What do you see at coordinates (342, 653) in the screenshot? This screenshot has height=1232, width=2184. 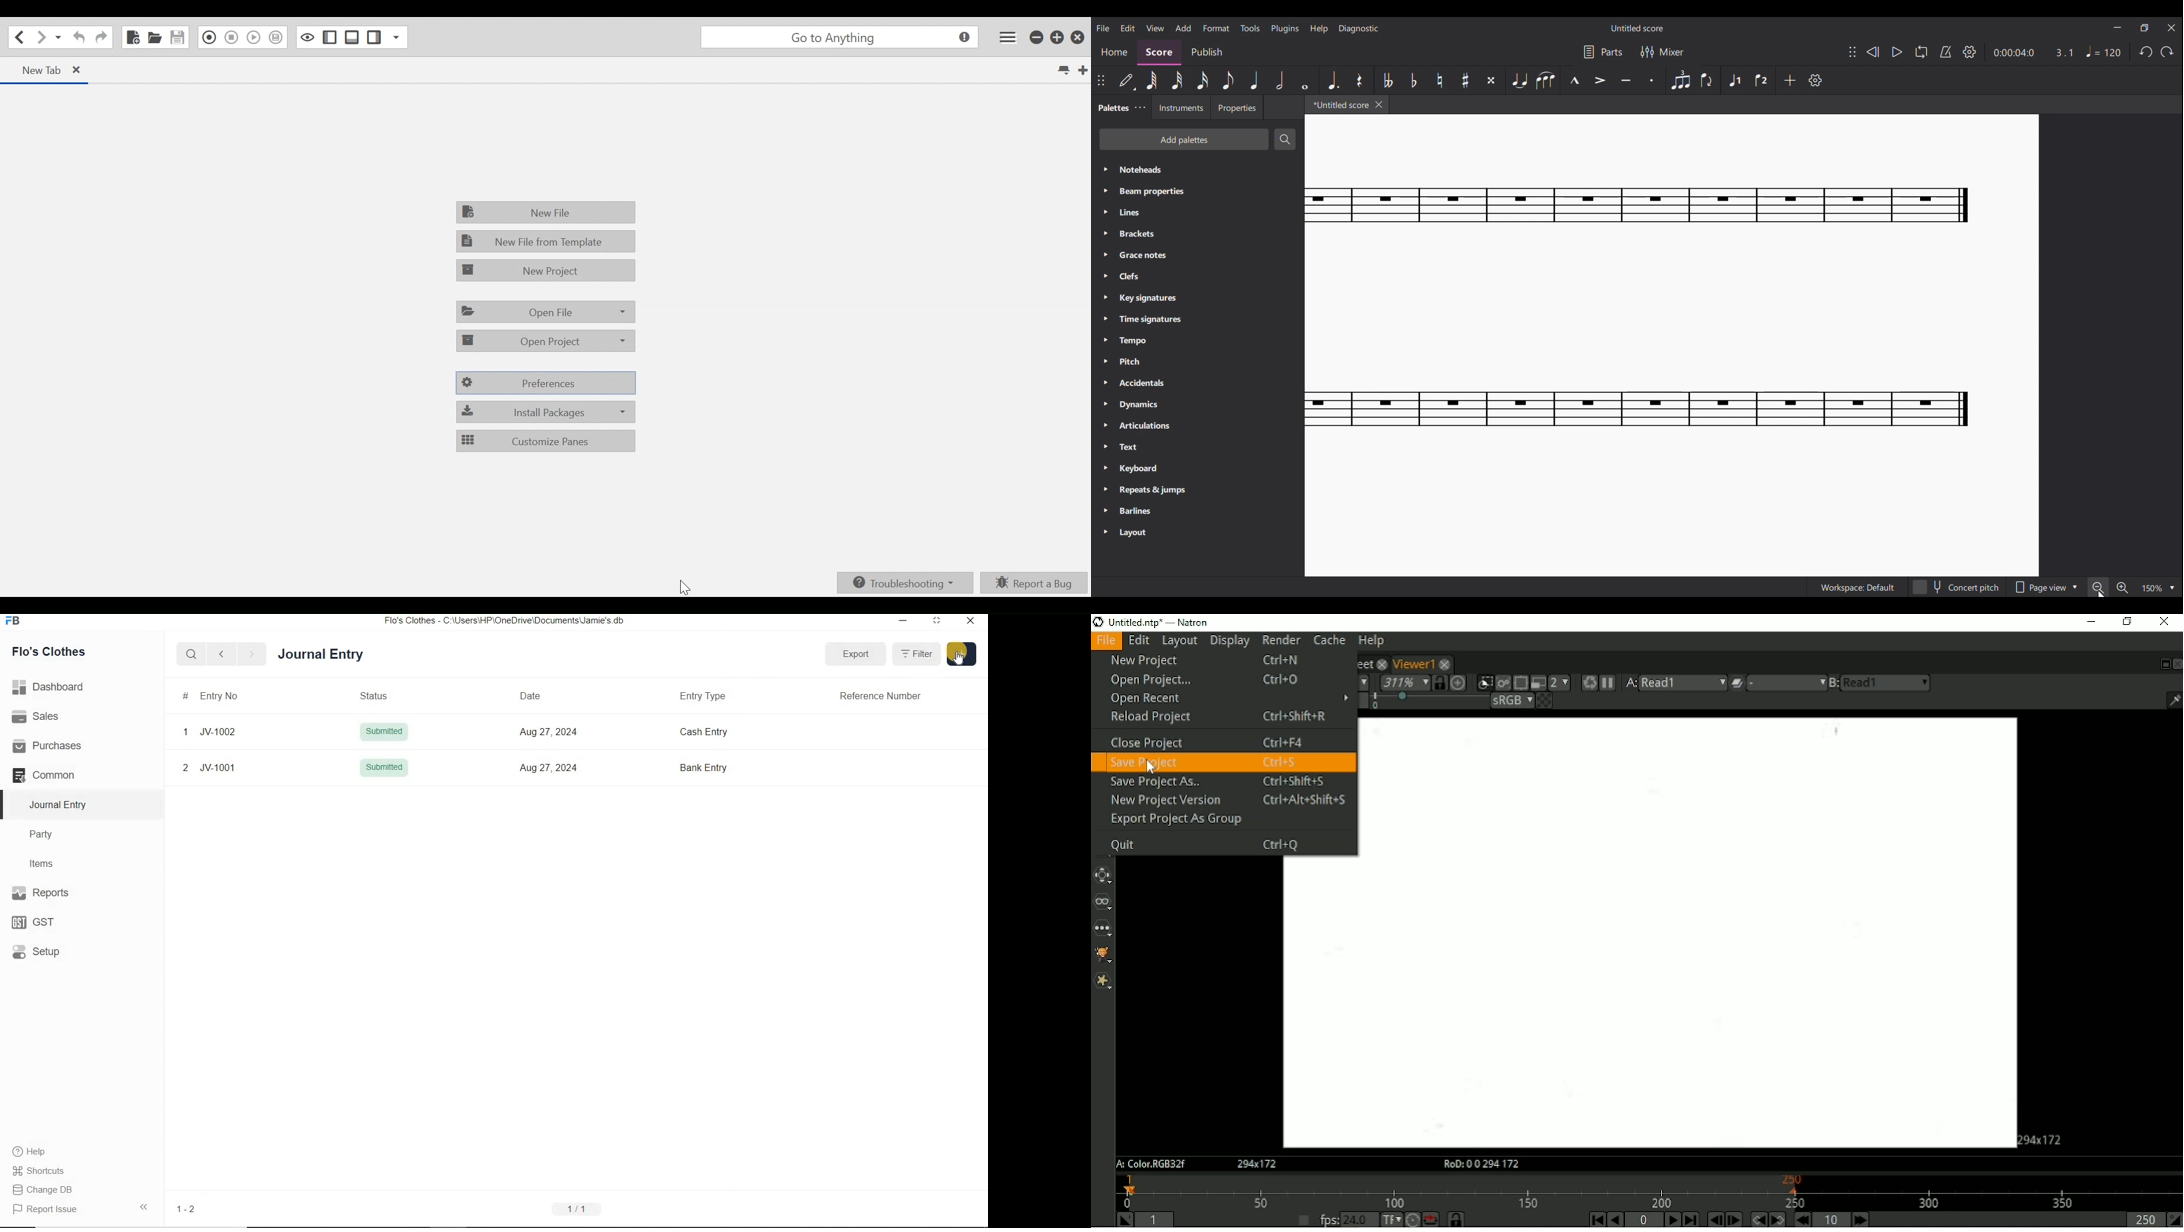 I see `Journal Entry` at bounding box center [342, 653].